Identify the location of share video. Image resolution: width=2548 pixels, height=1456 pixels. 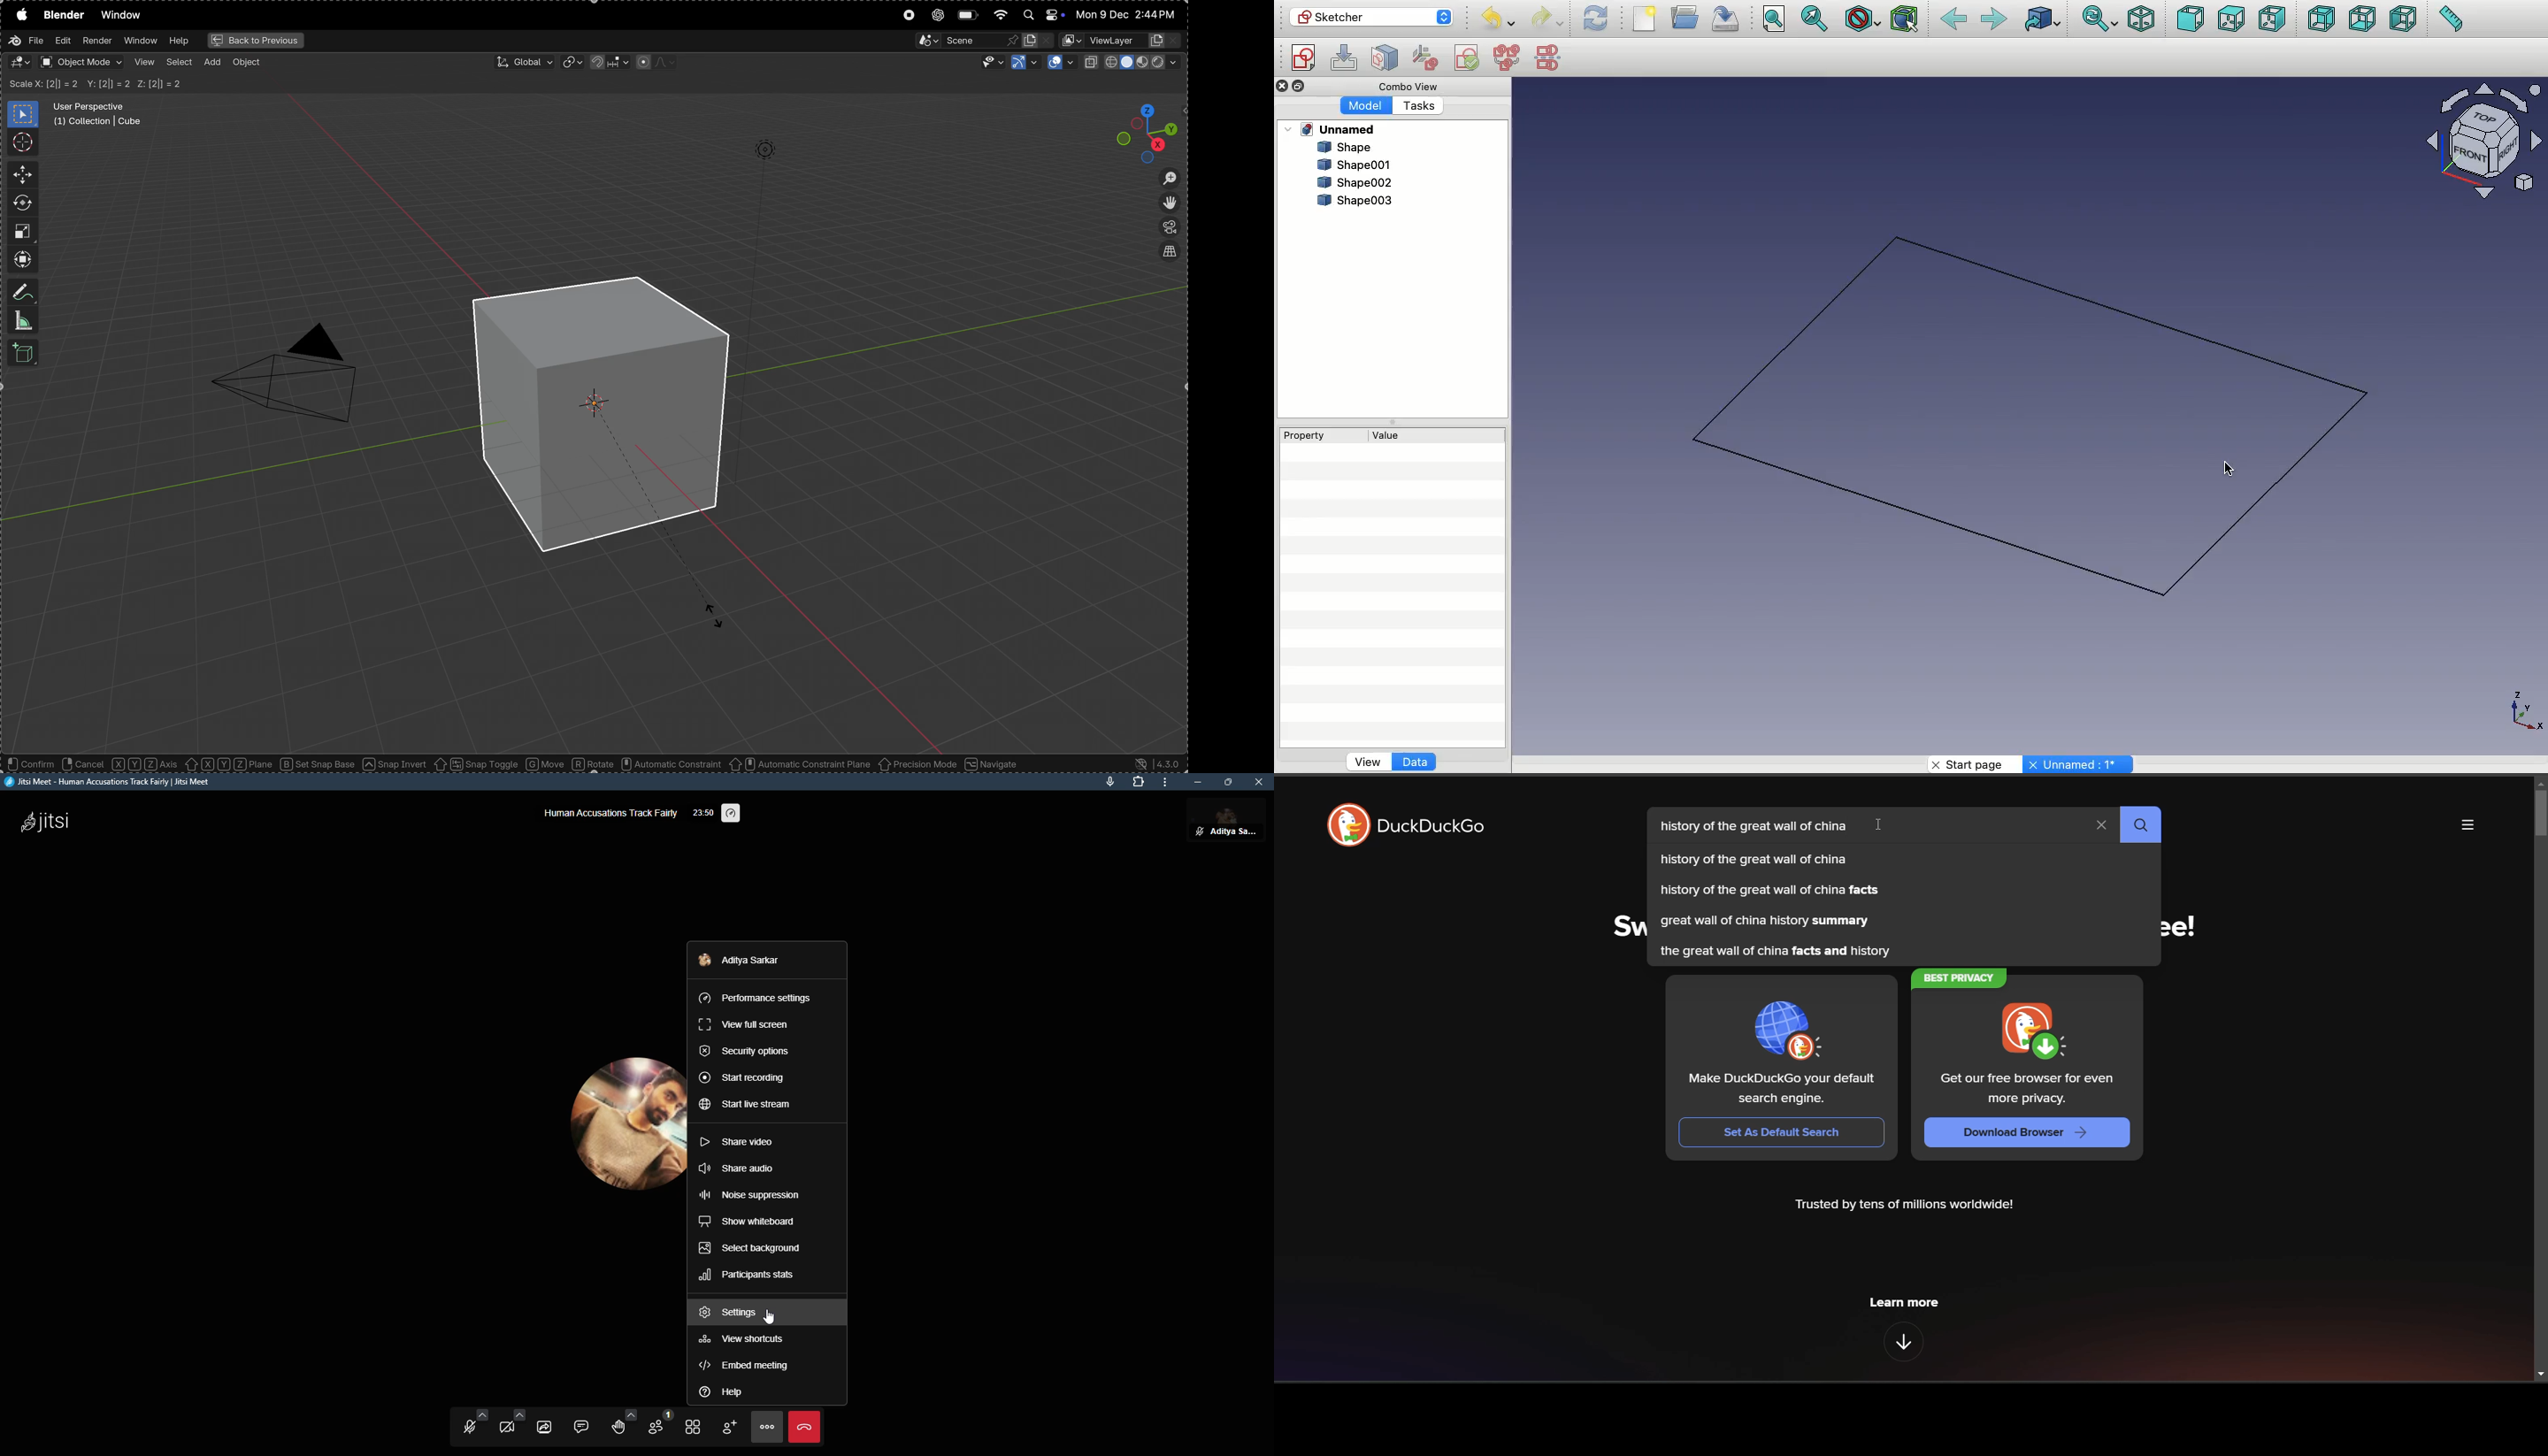
(737, 1141).